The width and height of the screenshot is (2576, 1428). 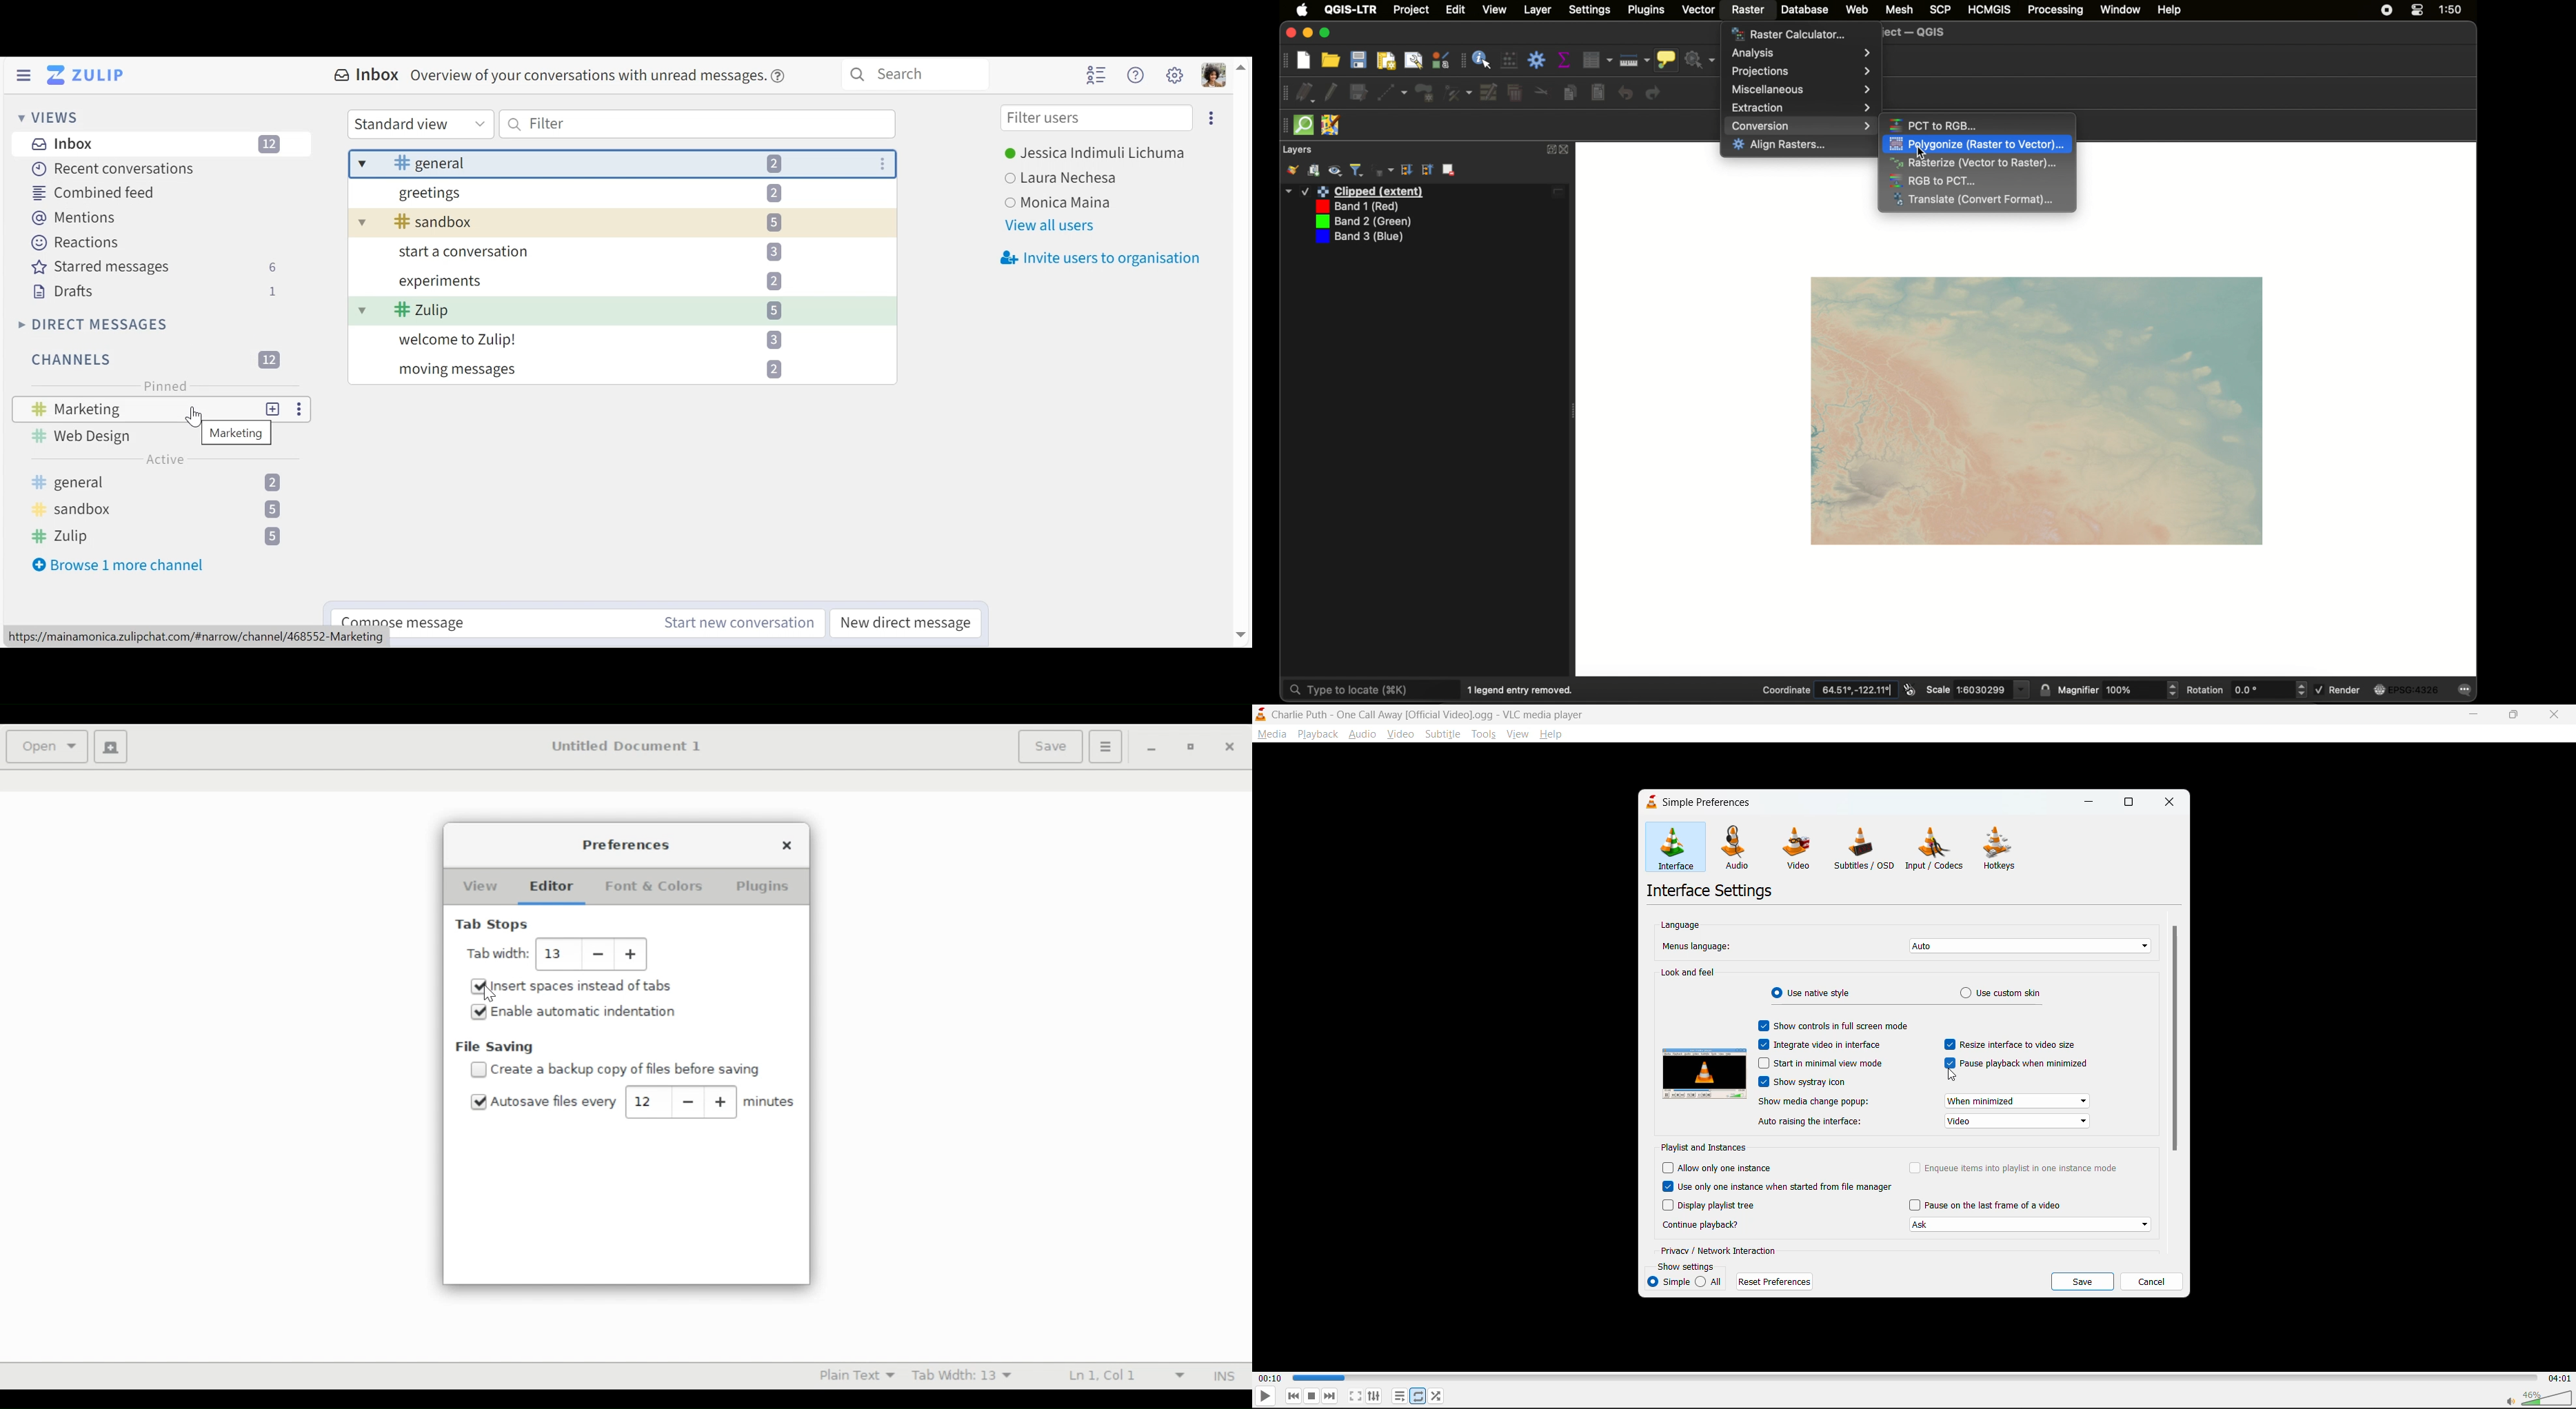 What do you see at coordinates (632, 746) in the screenshot?
I see `Untitled Document ` at bounding box center [632, 746].